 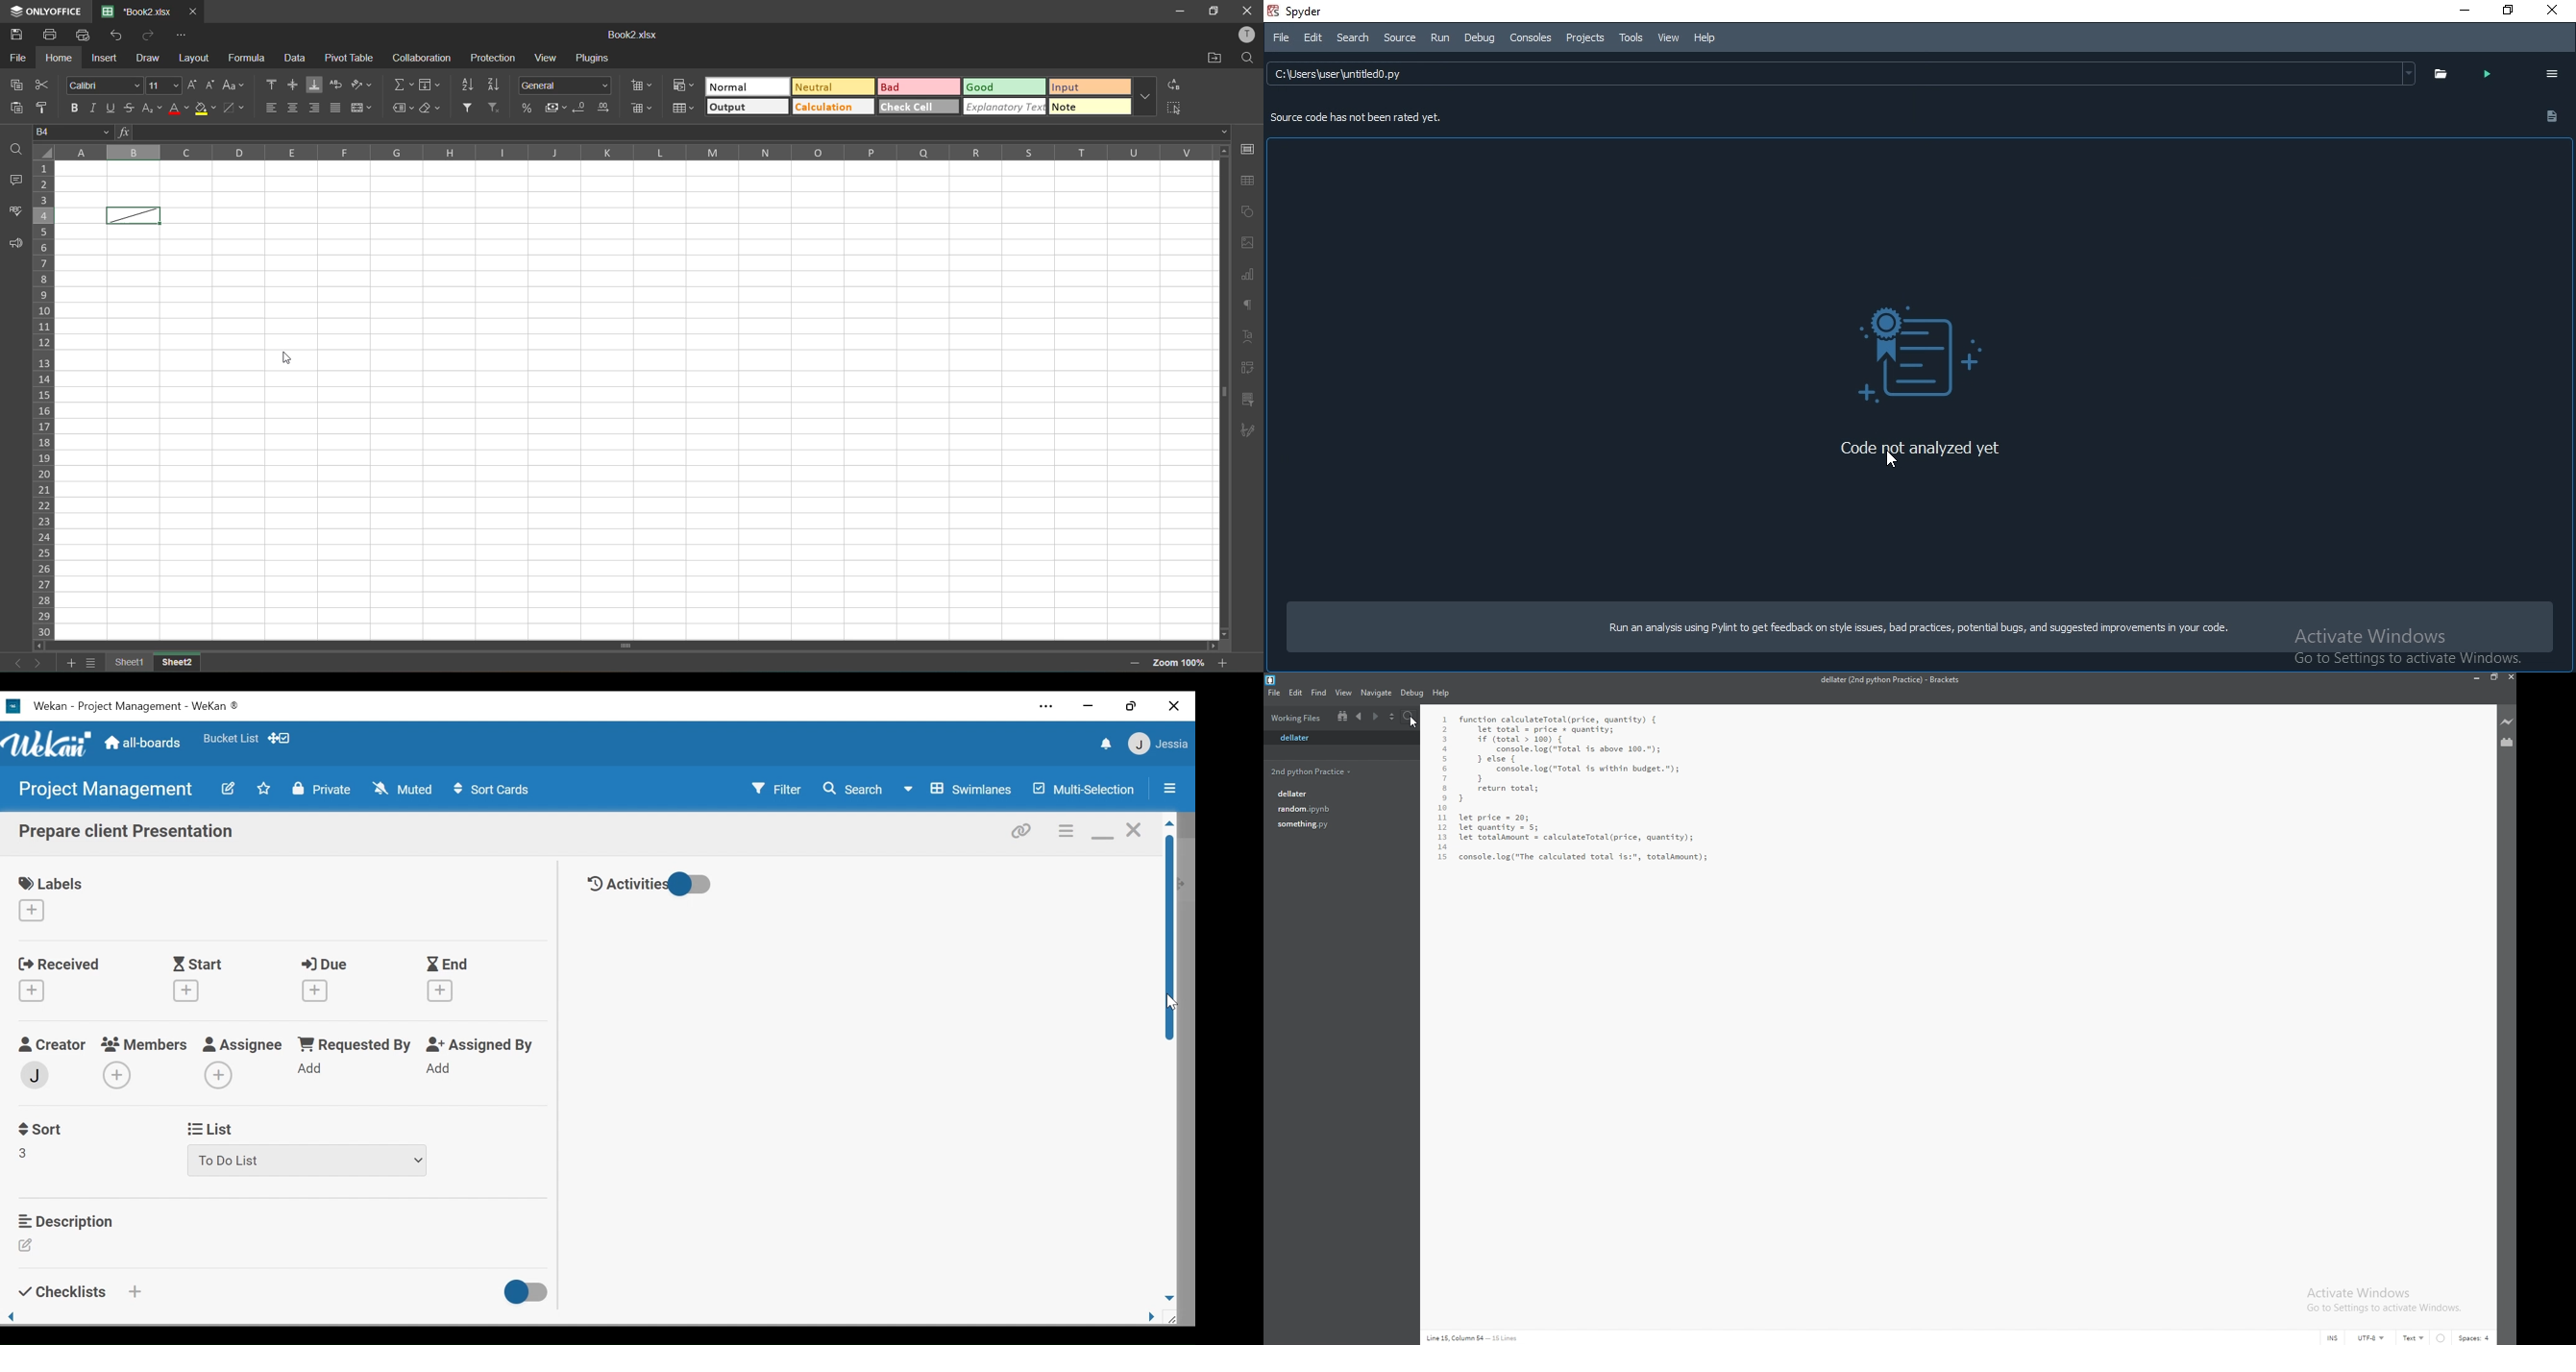 What do you see at coordinates (2372, 1337) in the screenshot?
I see `UTF-8` at bounding box center [2372, 1337].